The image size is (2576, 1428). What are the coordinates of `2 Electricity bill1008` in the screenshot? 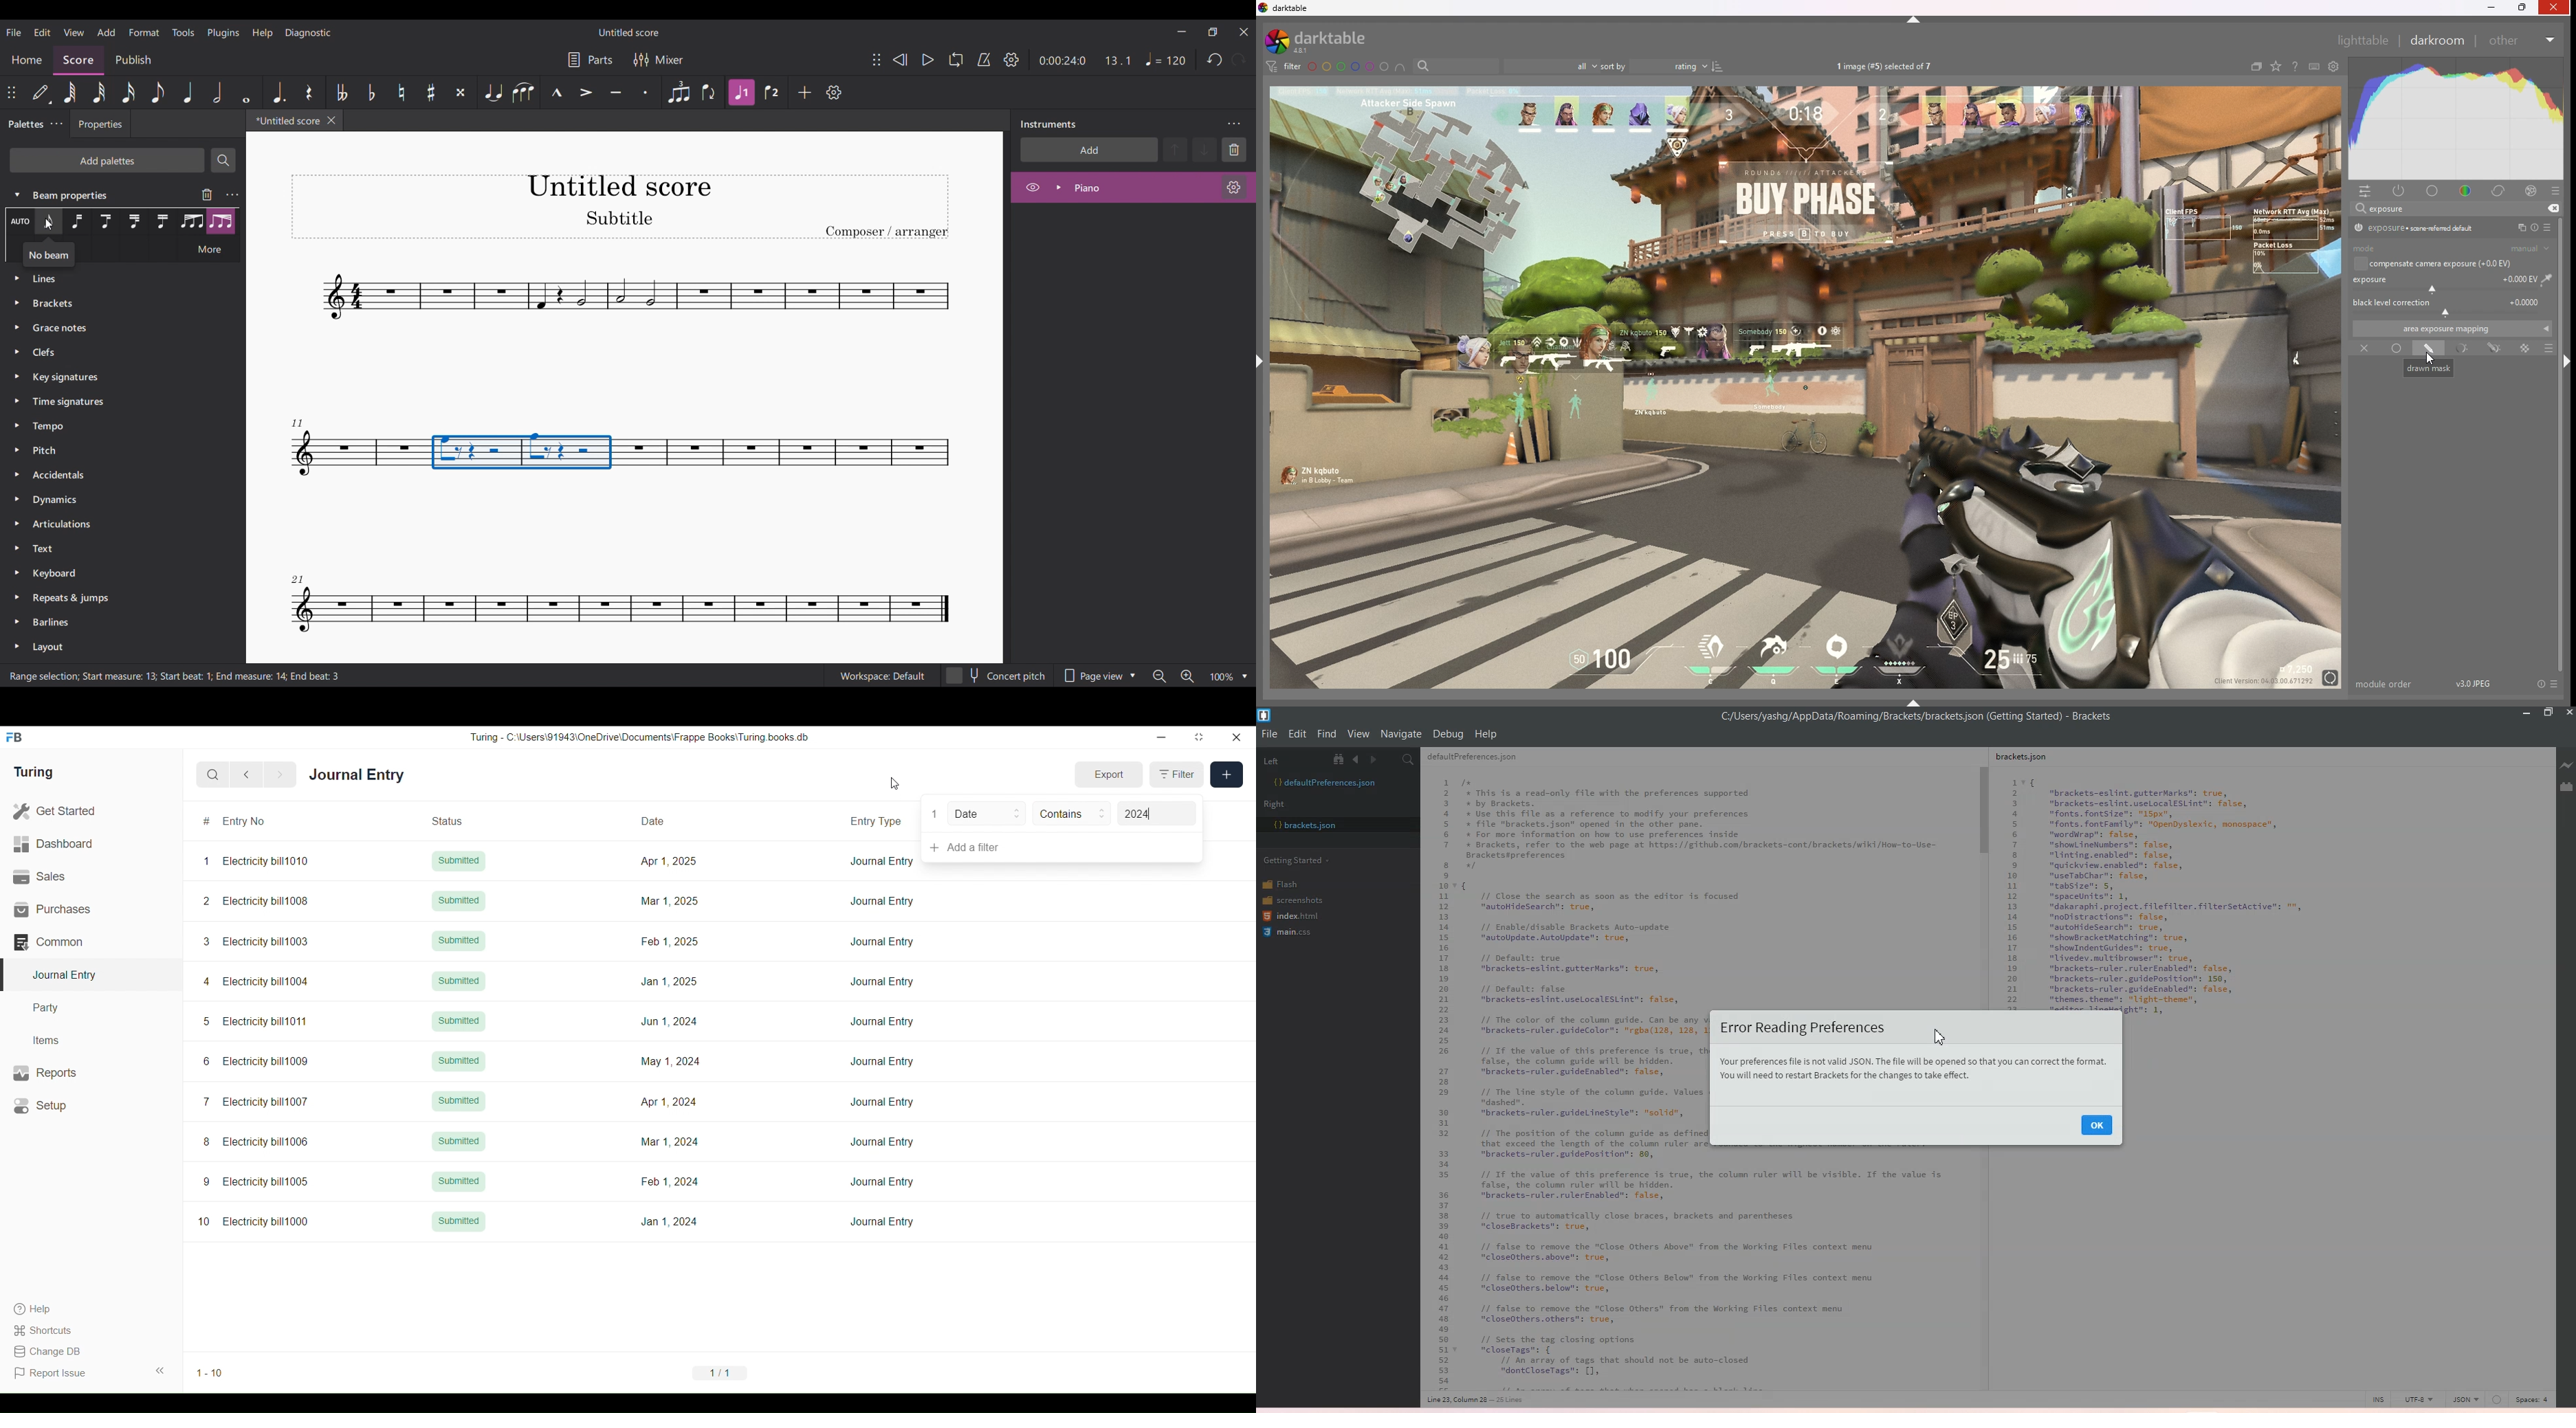 It's located at (256, 901).